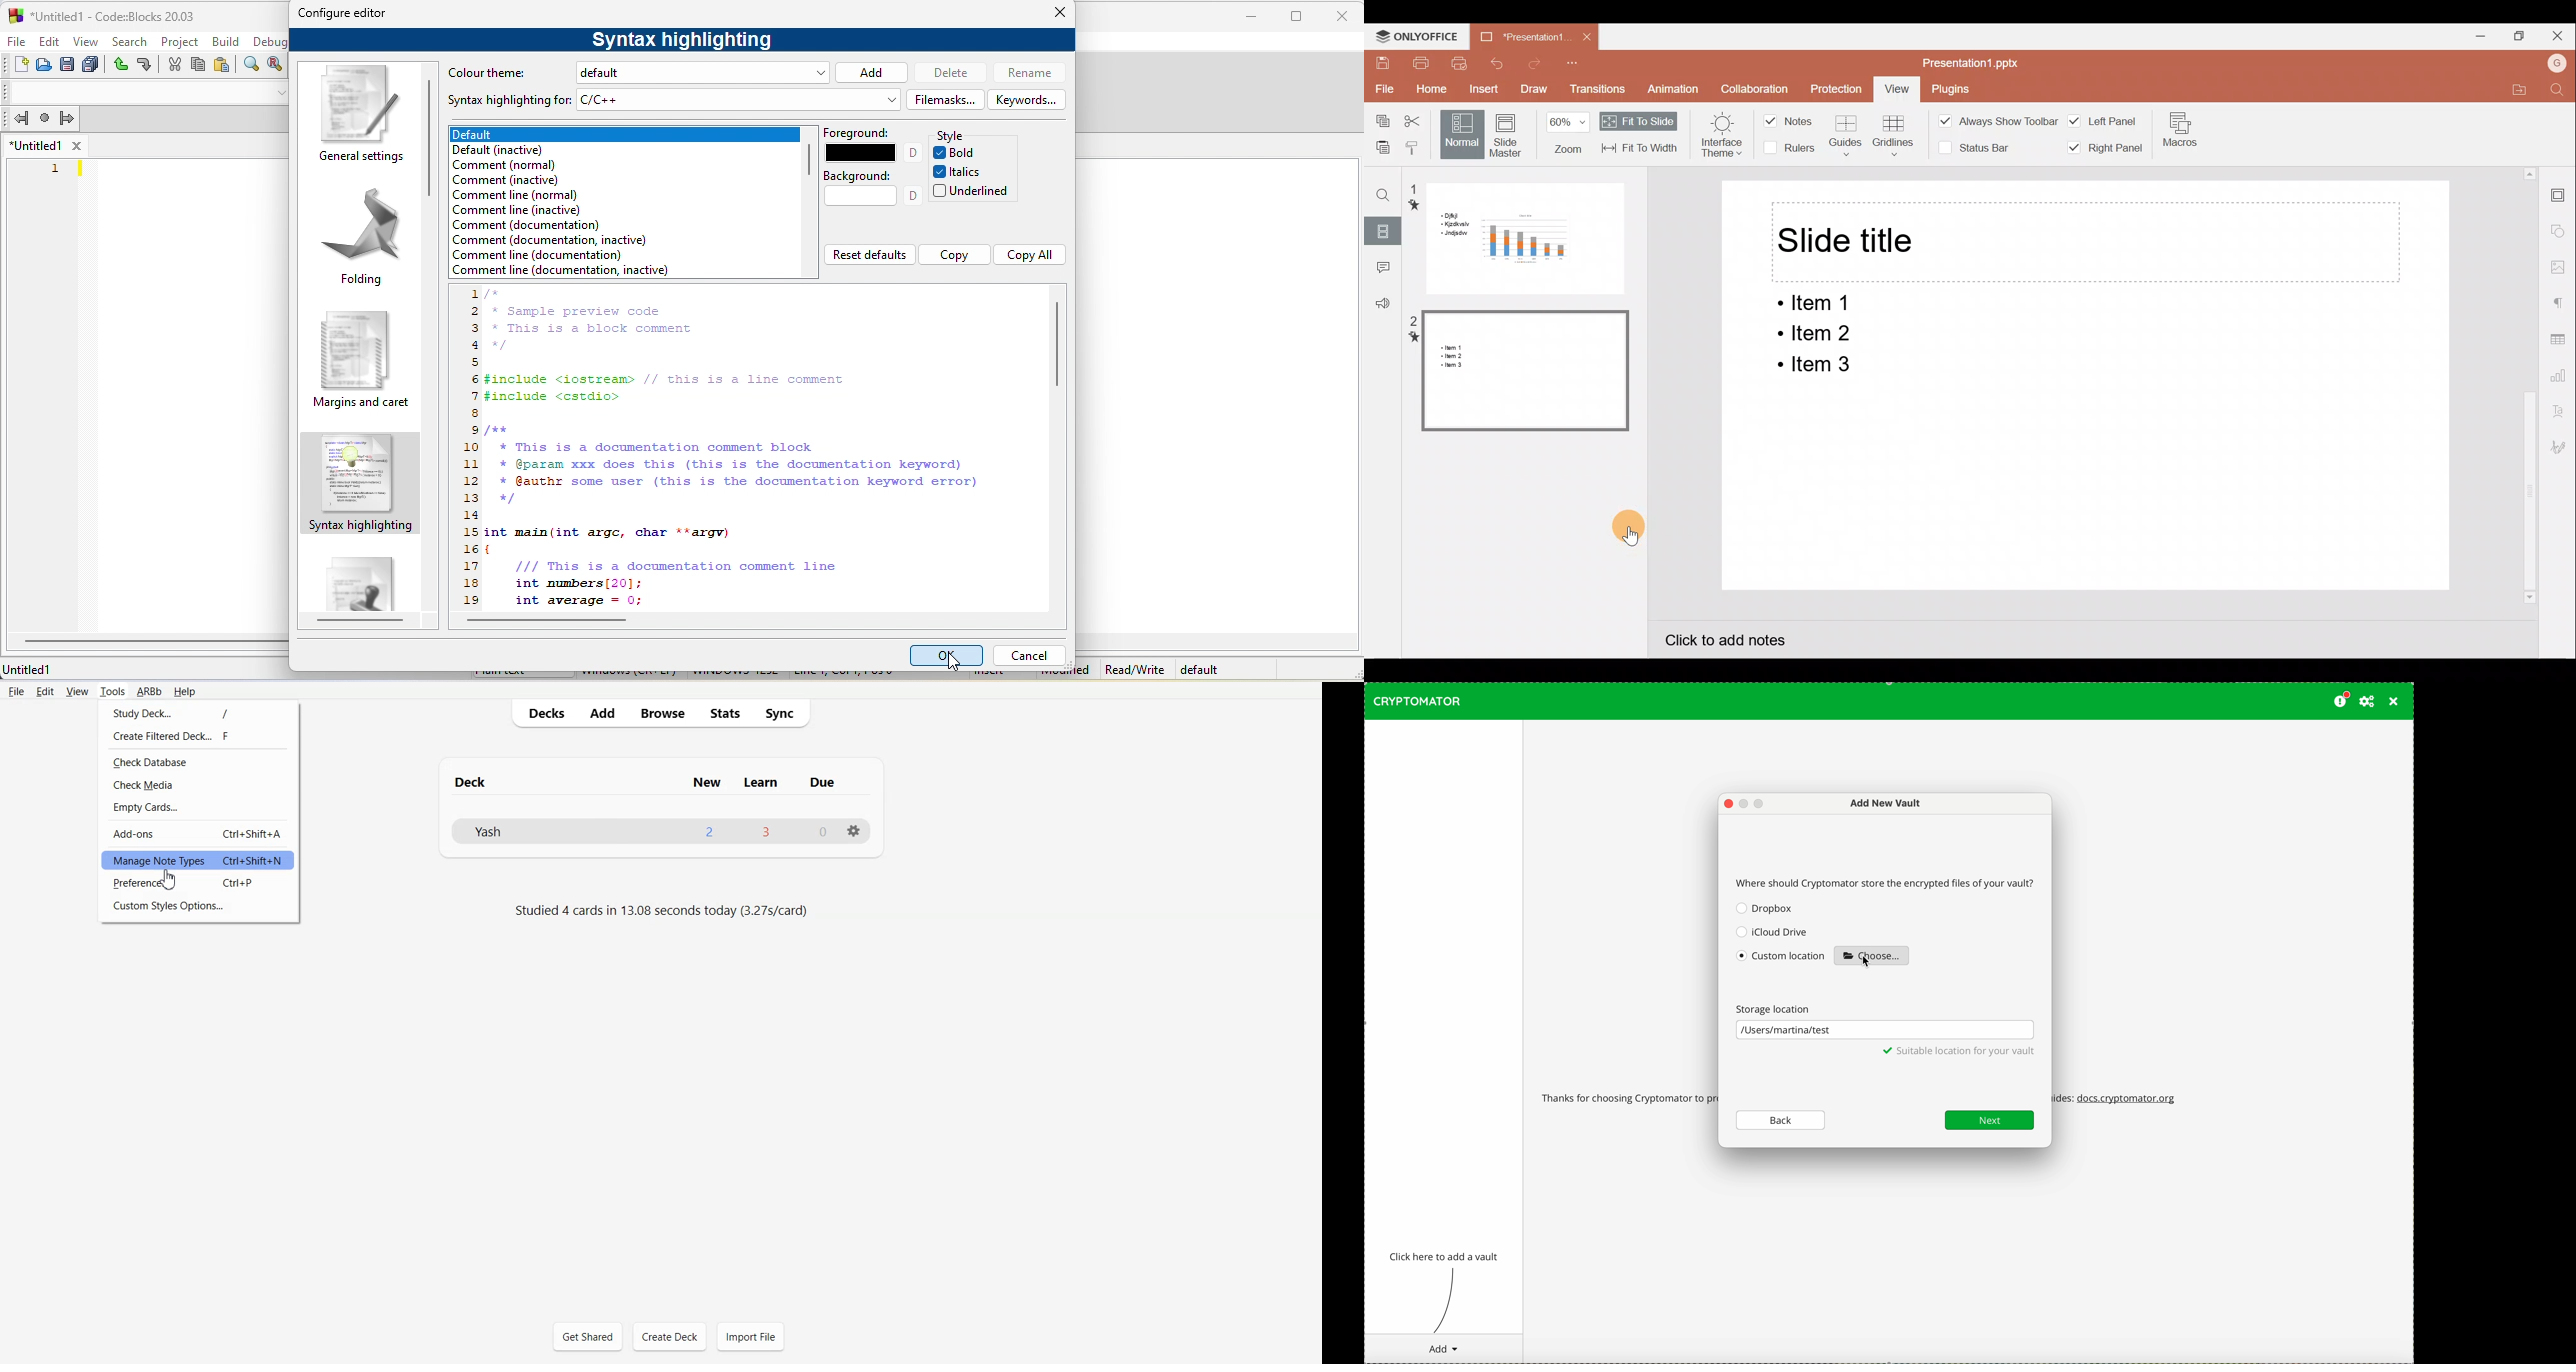 This screenshot has width=2576, height=1372. What do you see at coordinates (361, 485) in the screenshot?
I see `syntax highlighting` at bounding box center [361, 485].